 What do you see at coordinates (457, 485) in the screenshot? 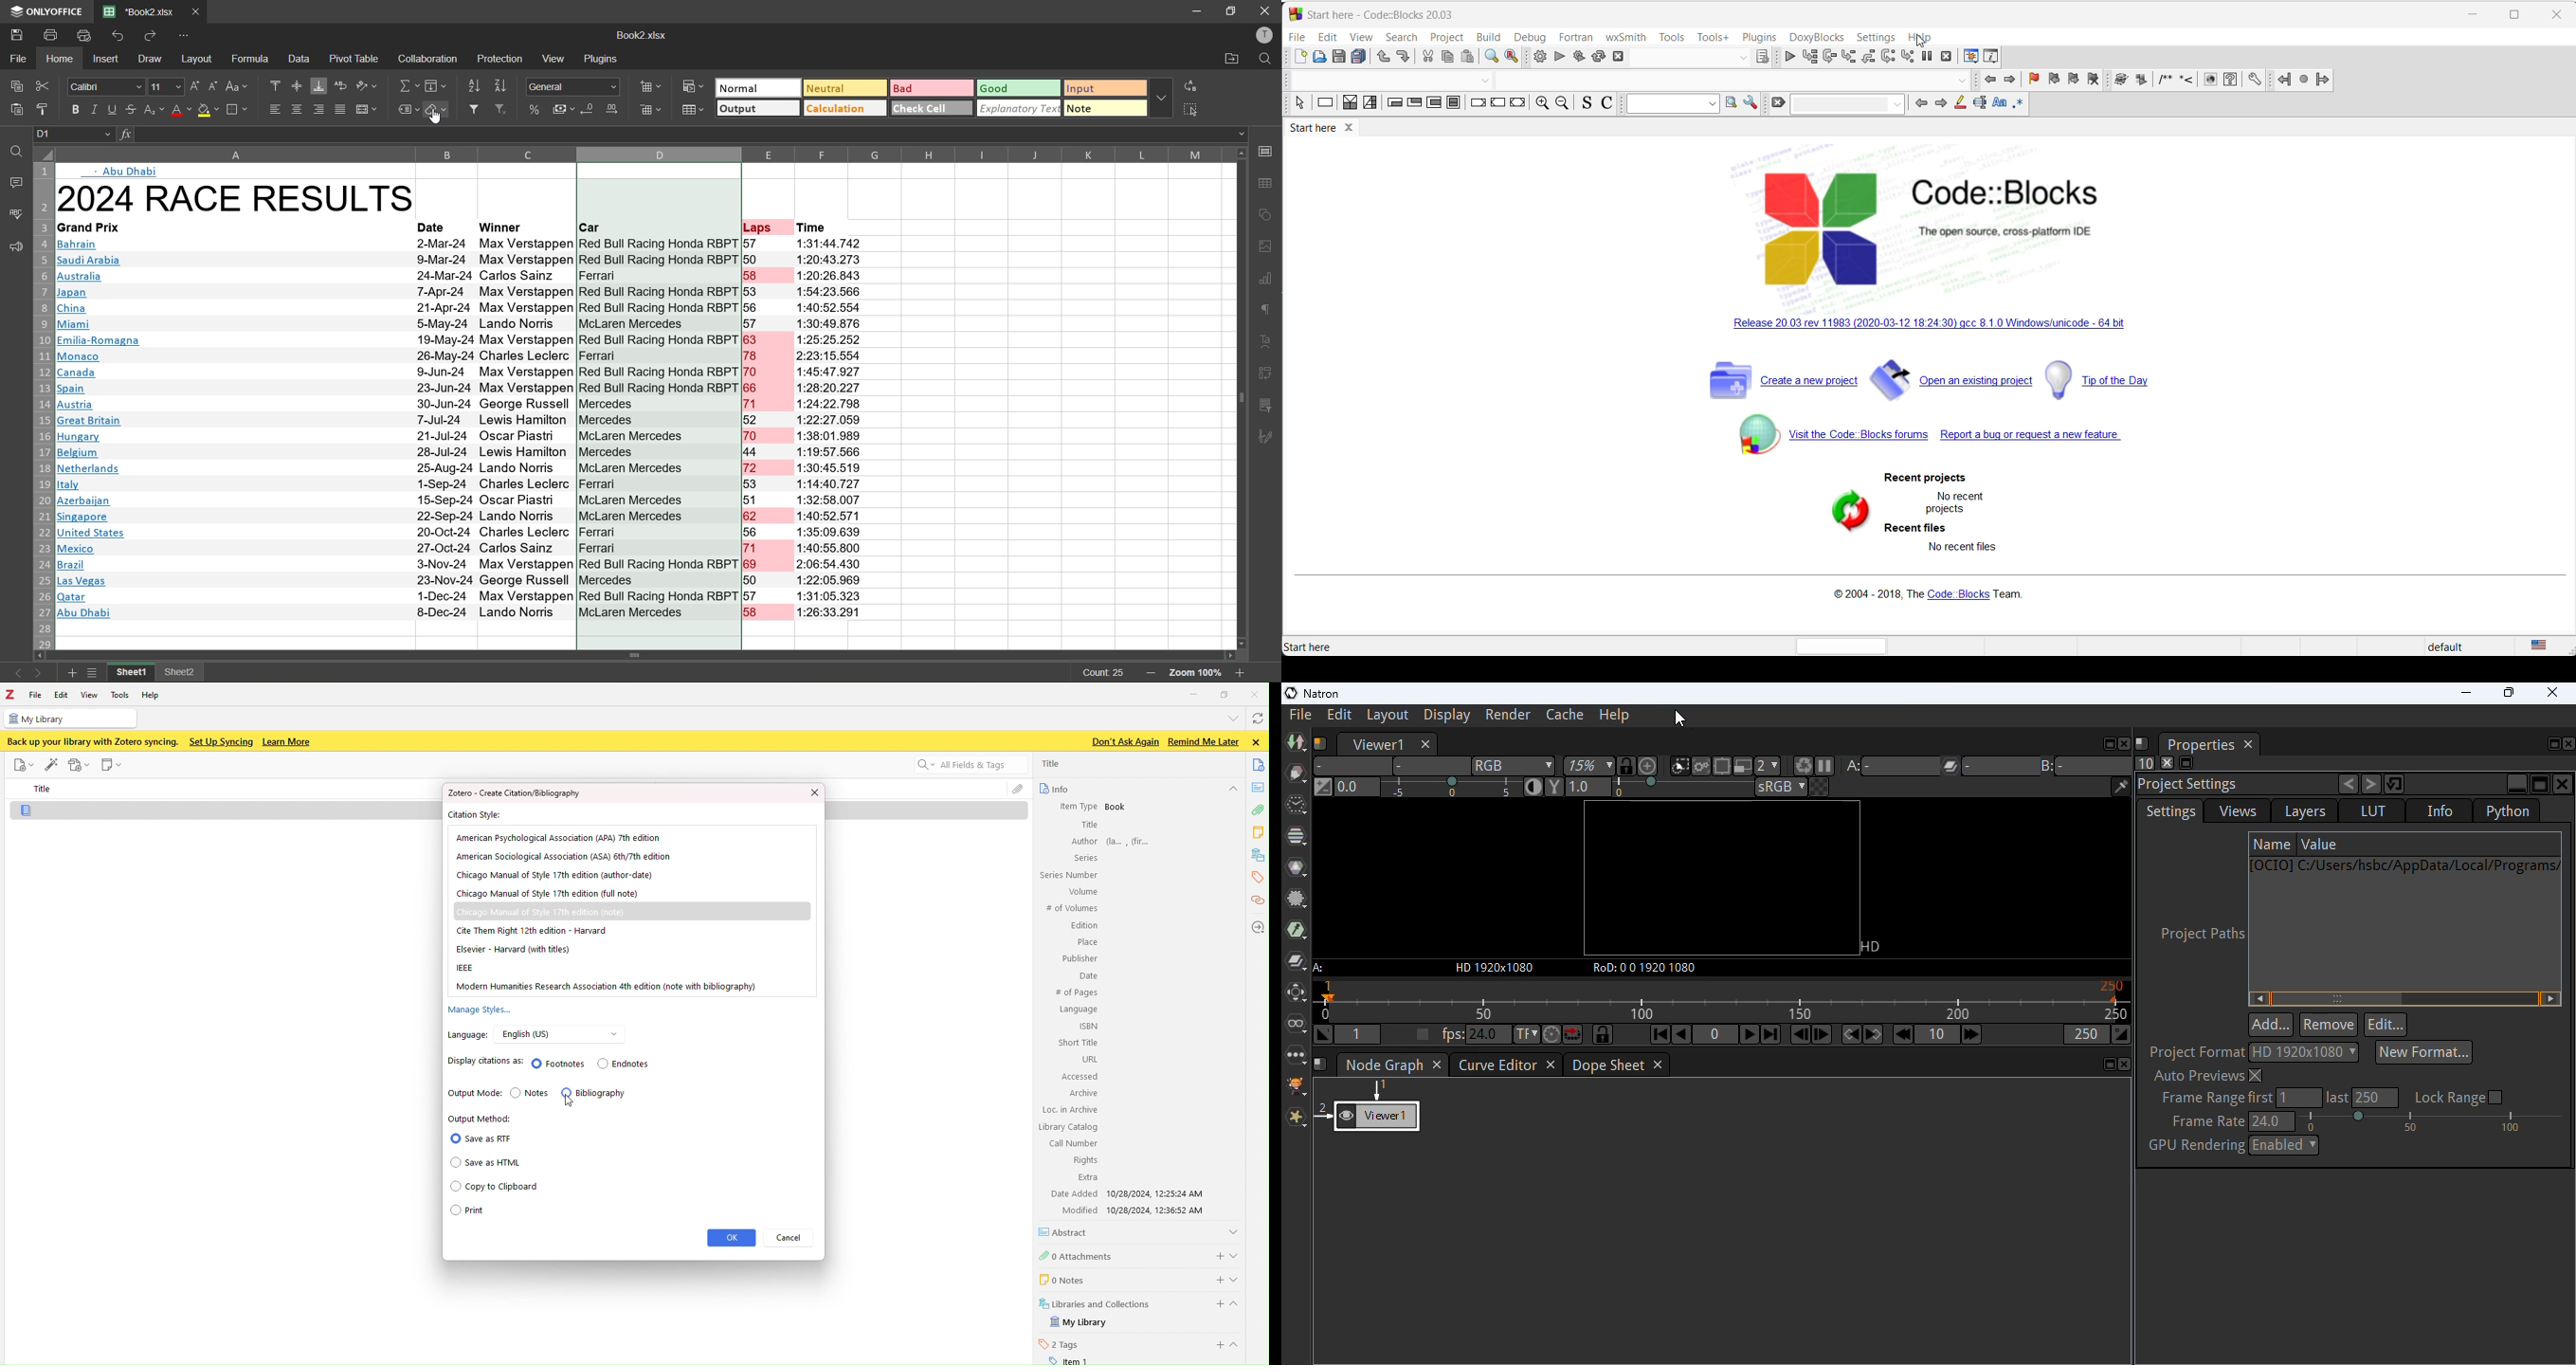
I see `italy 1-Sep-24 Charles Leclerc Ferrari 53 1:14:40.72` at bounding box center [457, 485].